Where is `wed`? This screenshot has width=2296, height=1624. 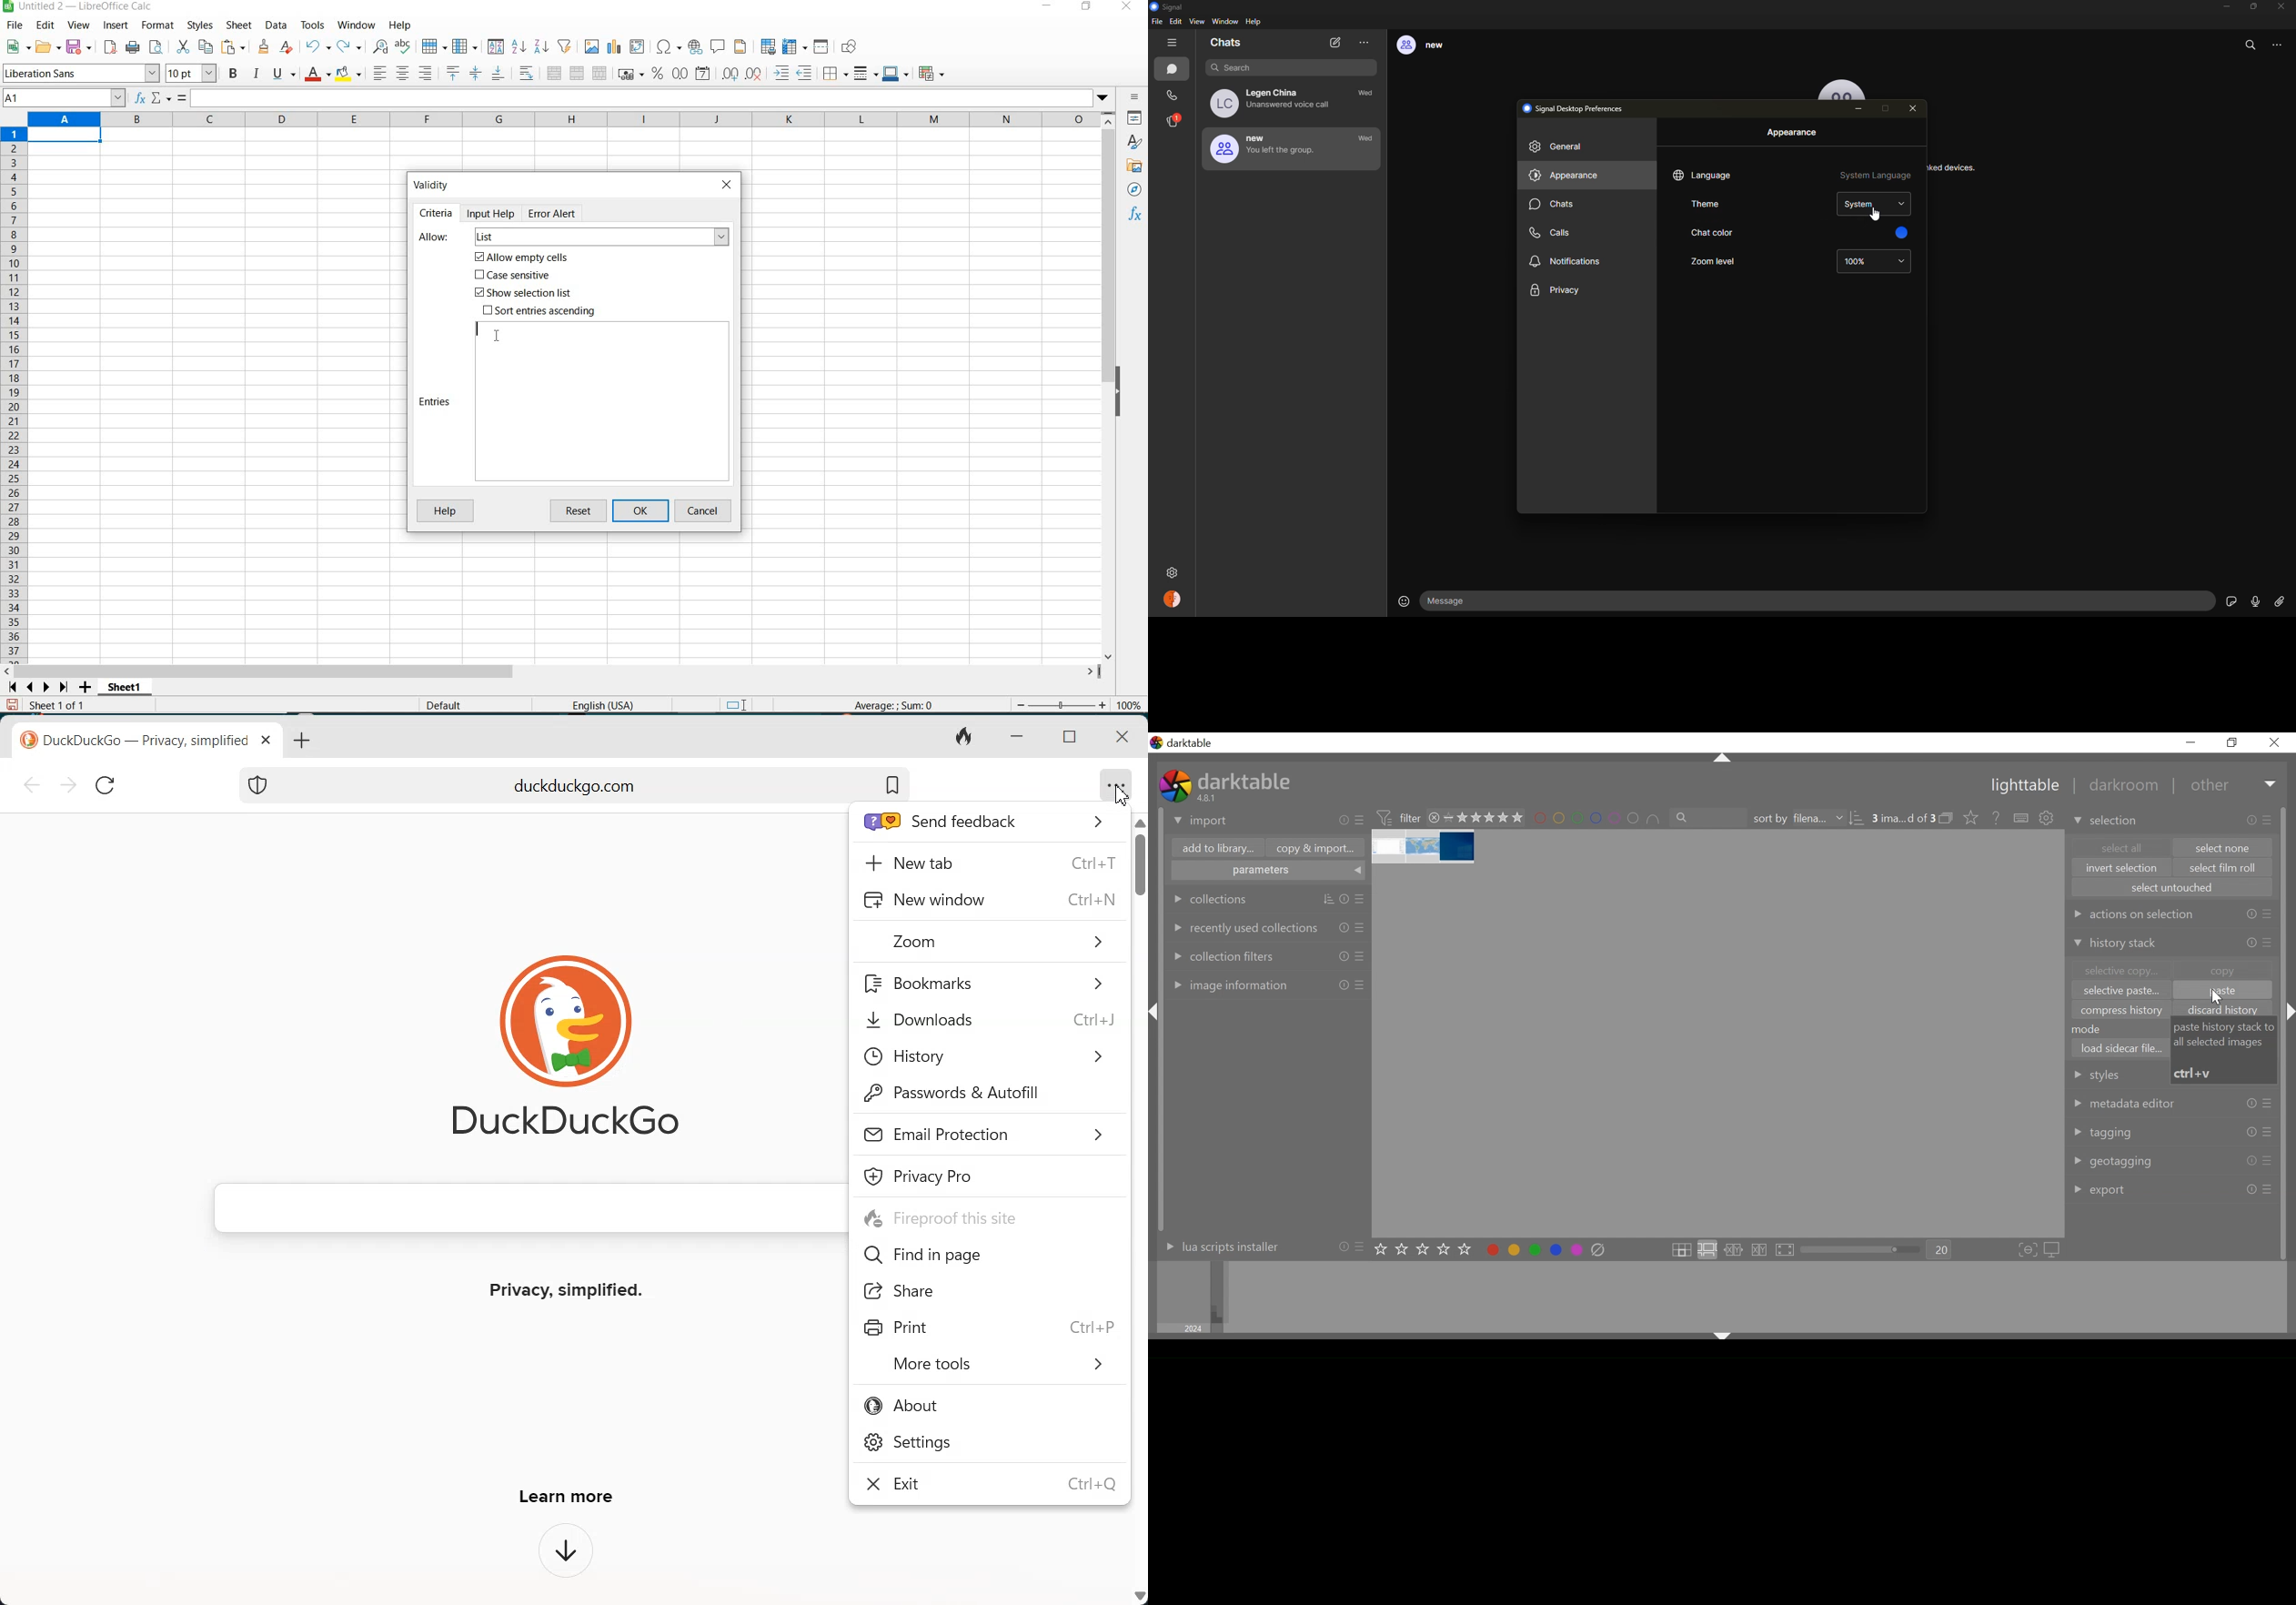 wed is located at coordinates (1366, 139).